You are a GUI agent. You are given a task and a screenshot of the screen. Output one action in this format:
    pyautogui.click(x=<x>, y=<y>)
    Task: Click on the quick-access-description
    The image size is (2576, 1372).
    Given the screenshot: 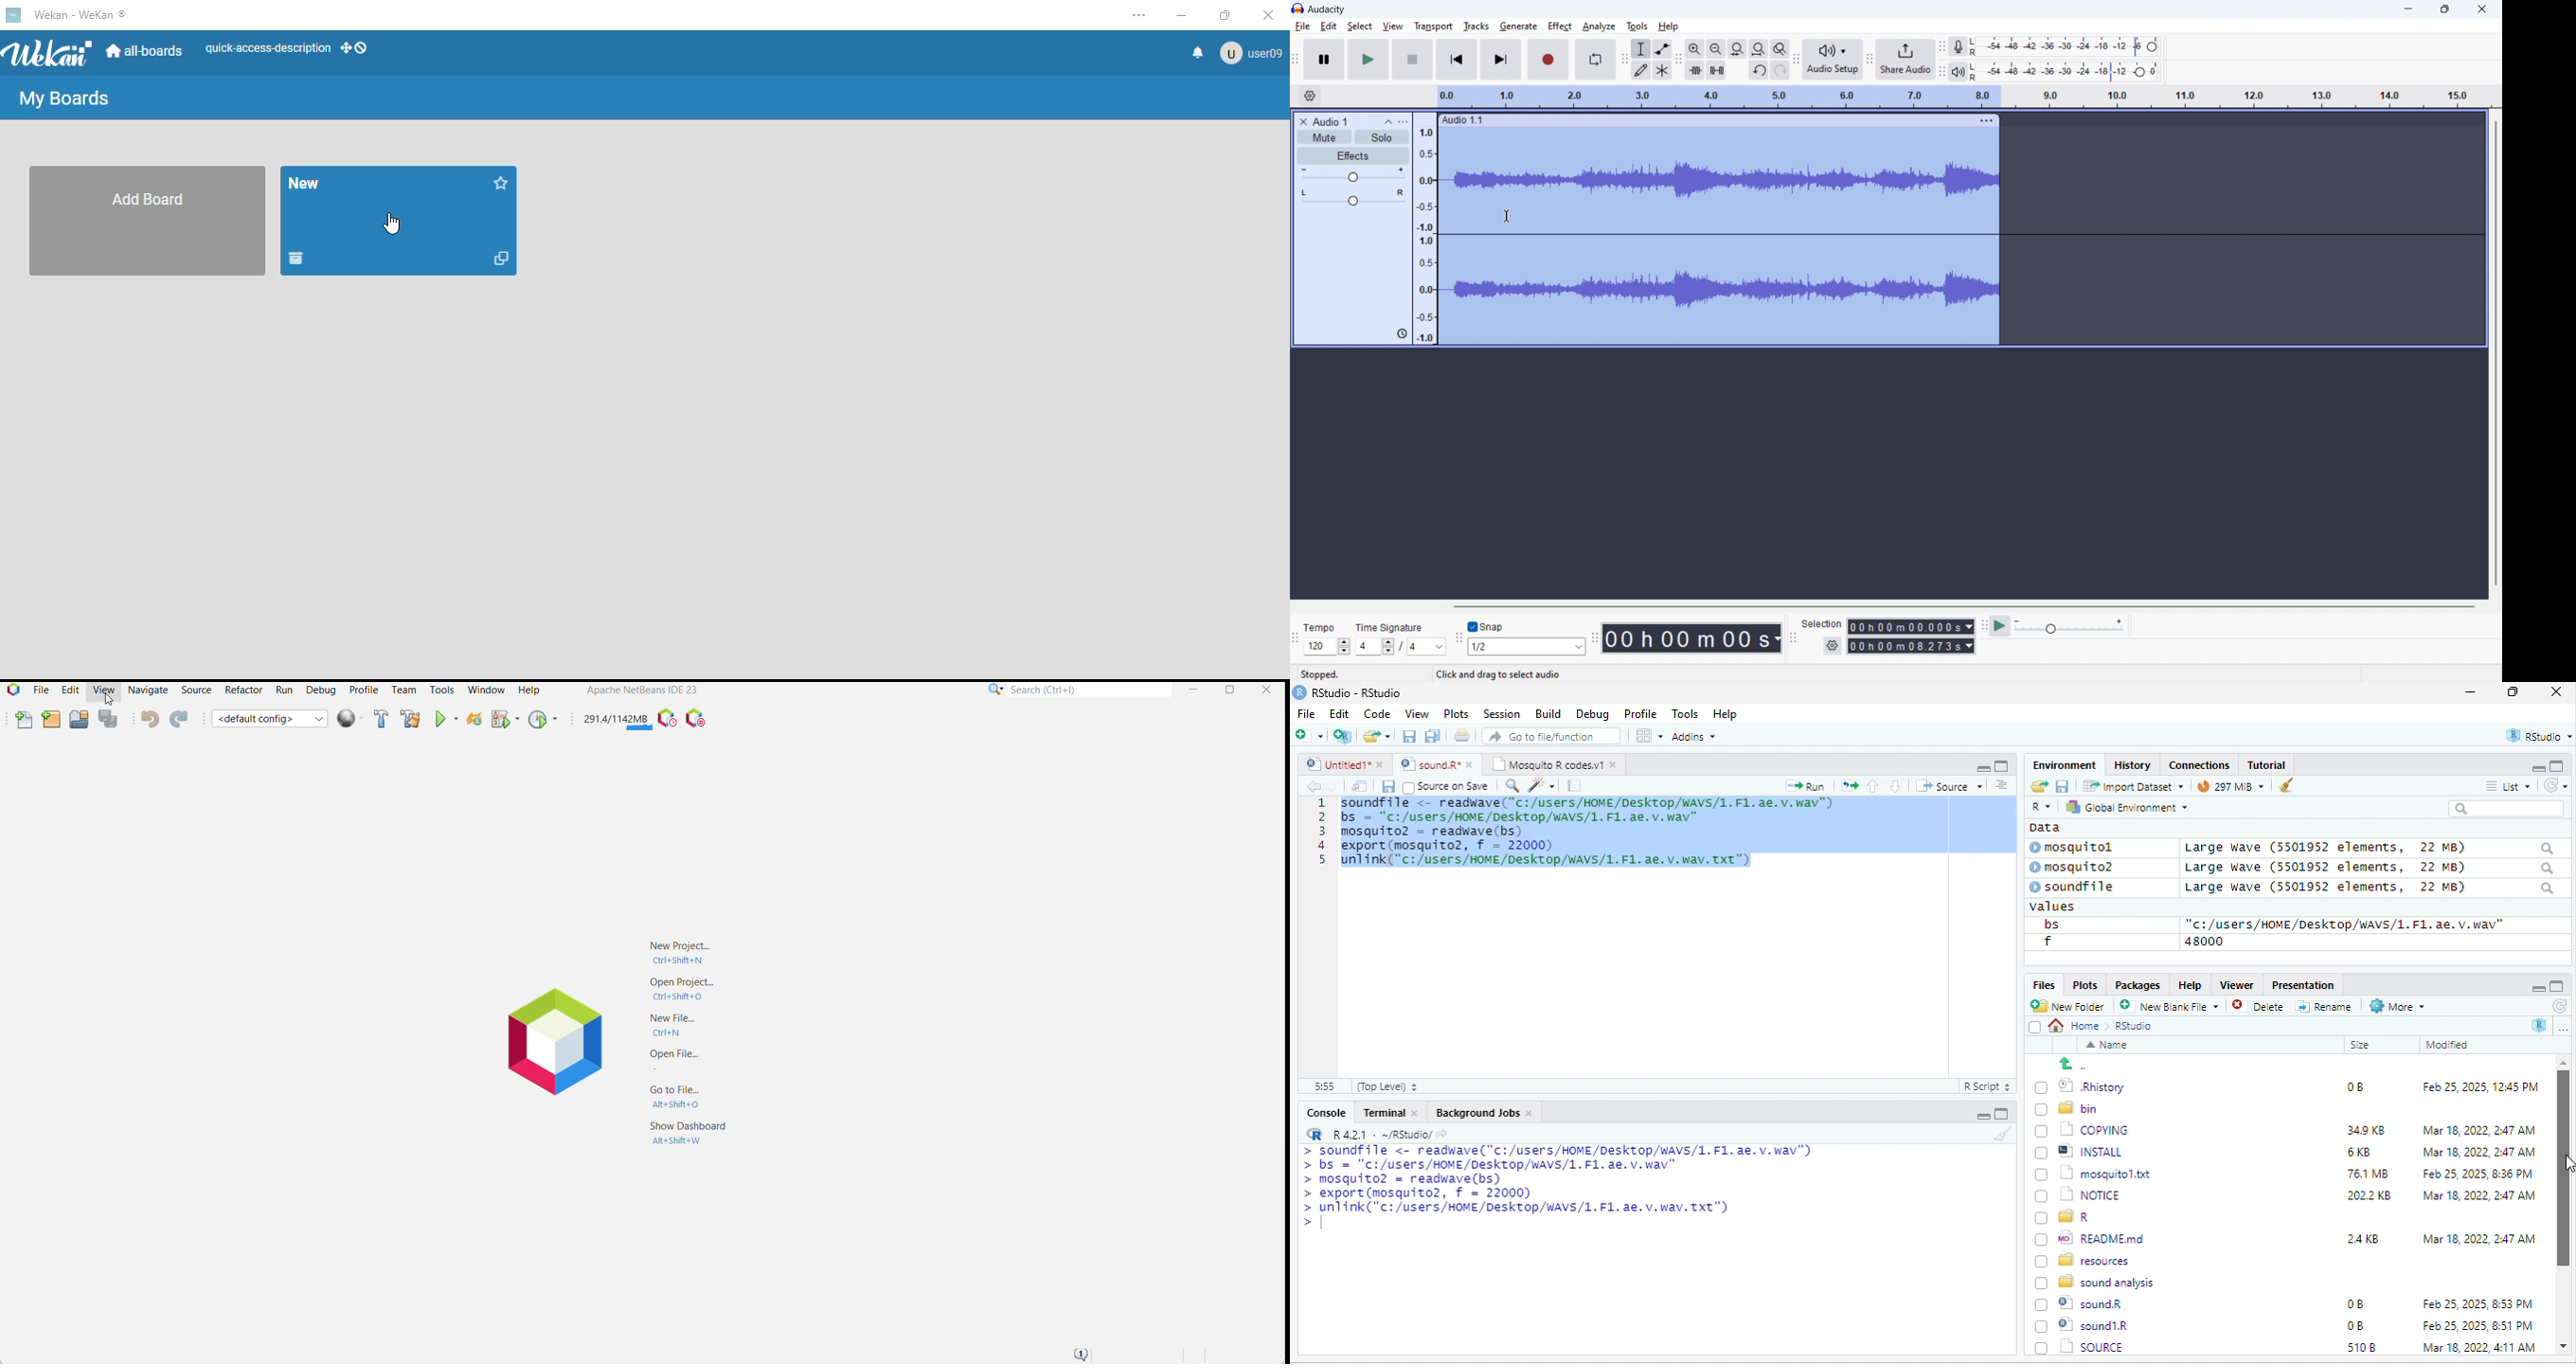 What is the action you would take?
    pyautogui.click(x=266, y=50)
    